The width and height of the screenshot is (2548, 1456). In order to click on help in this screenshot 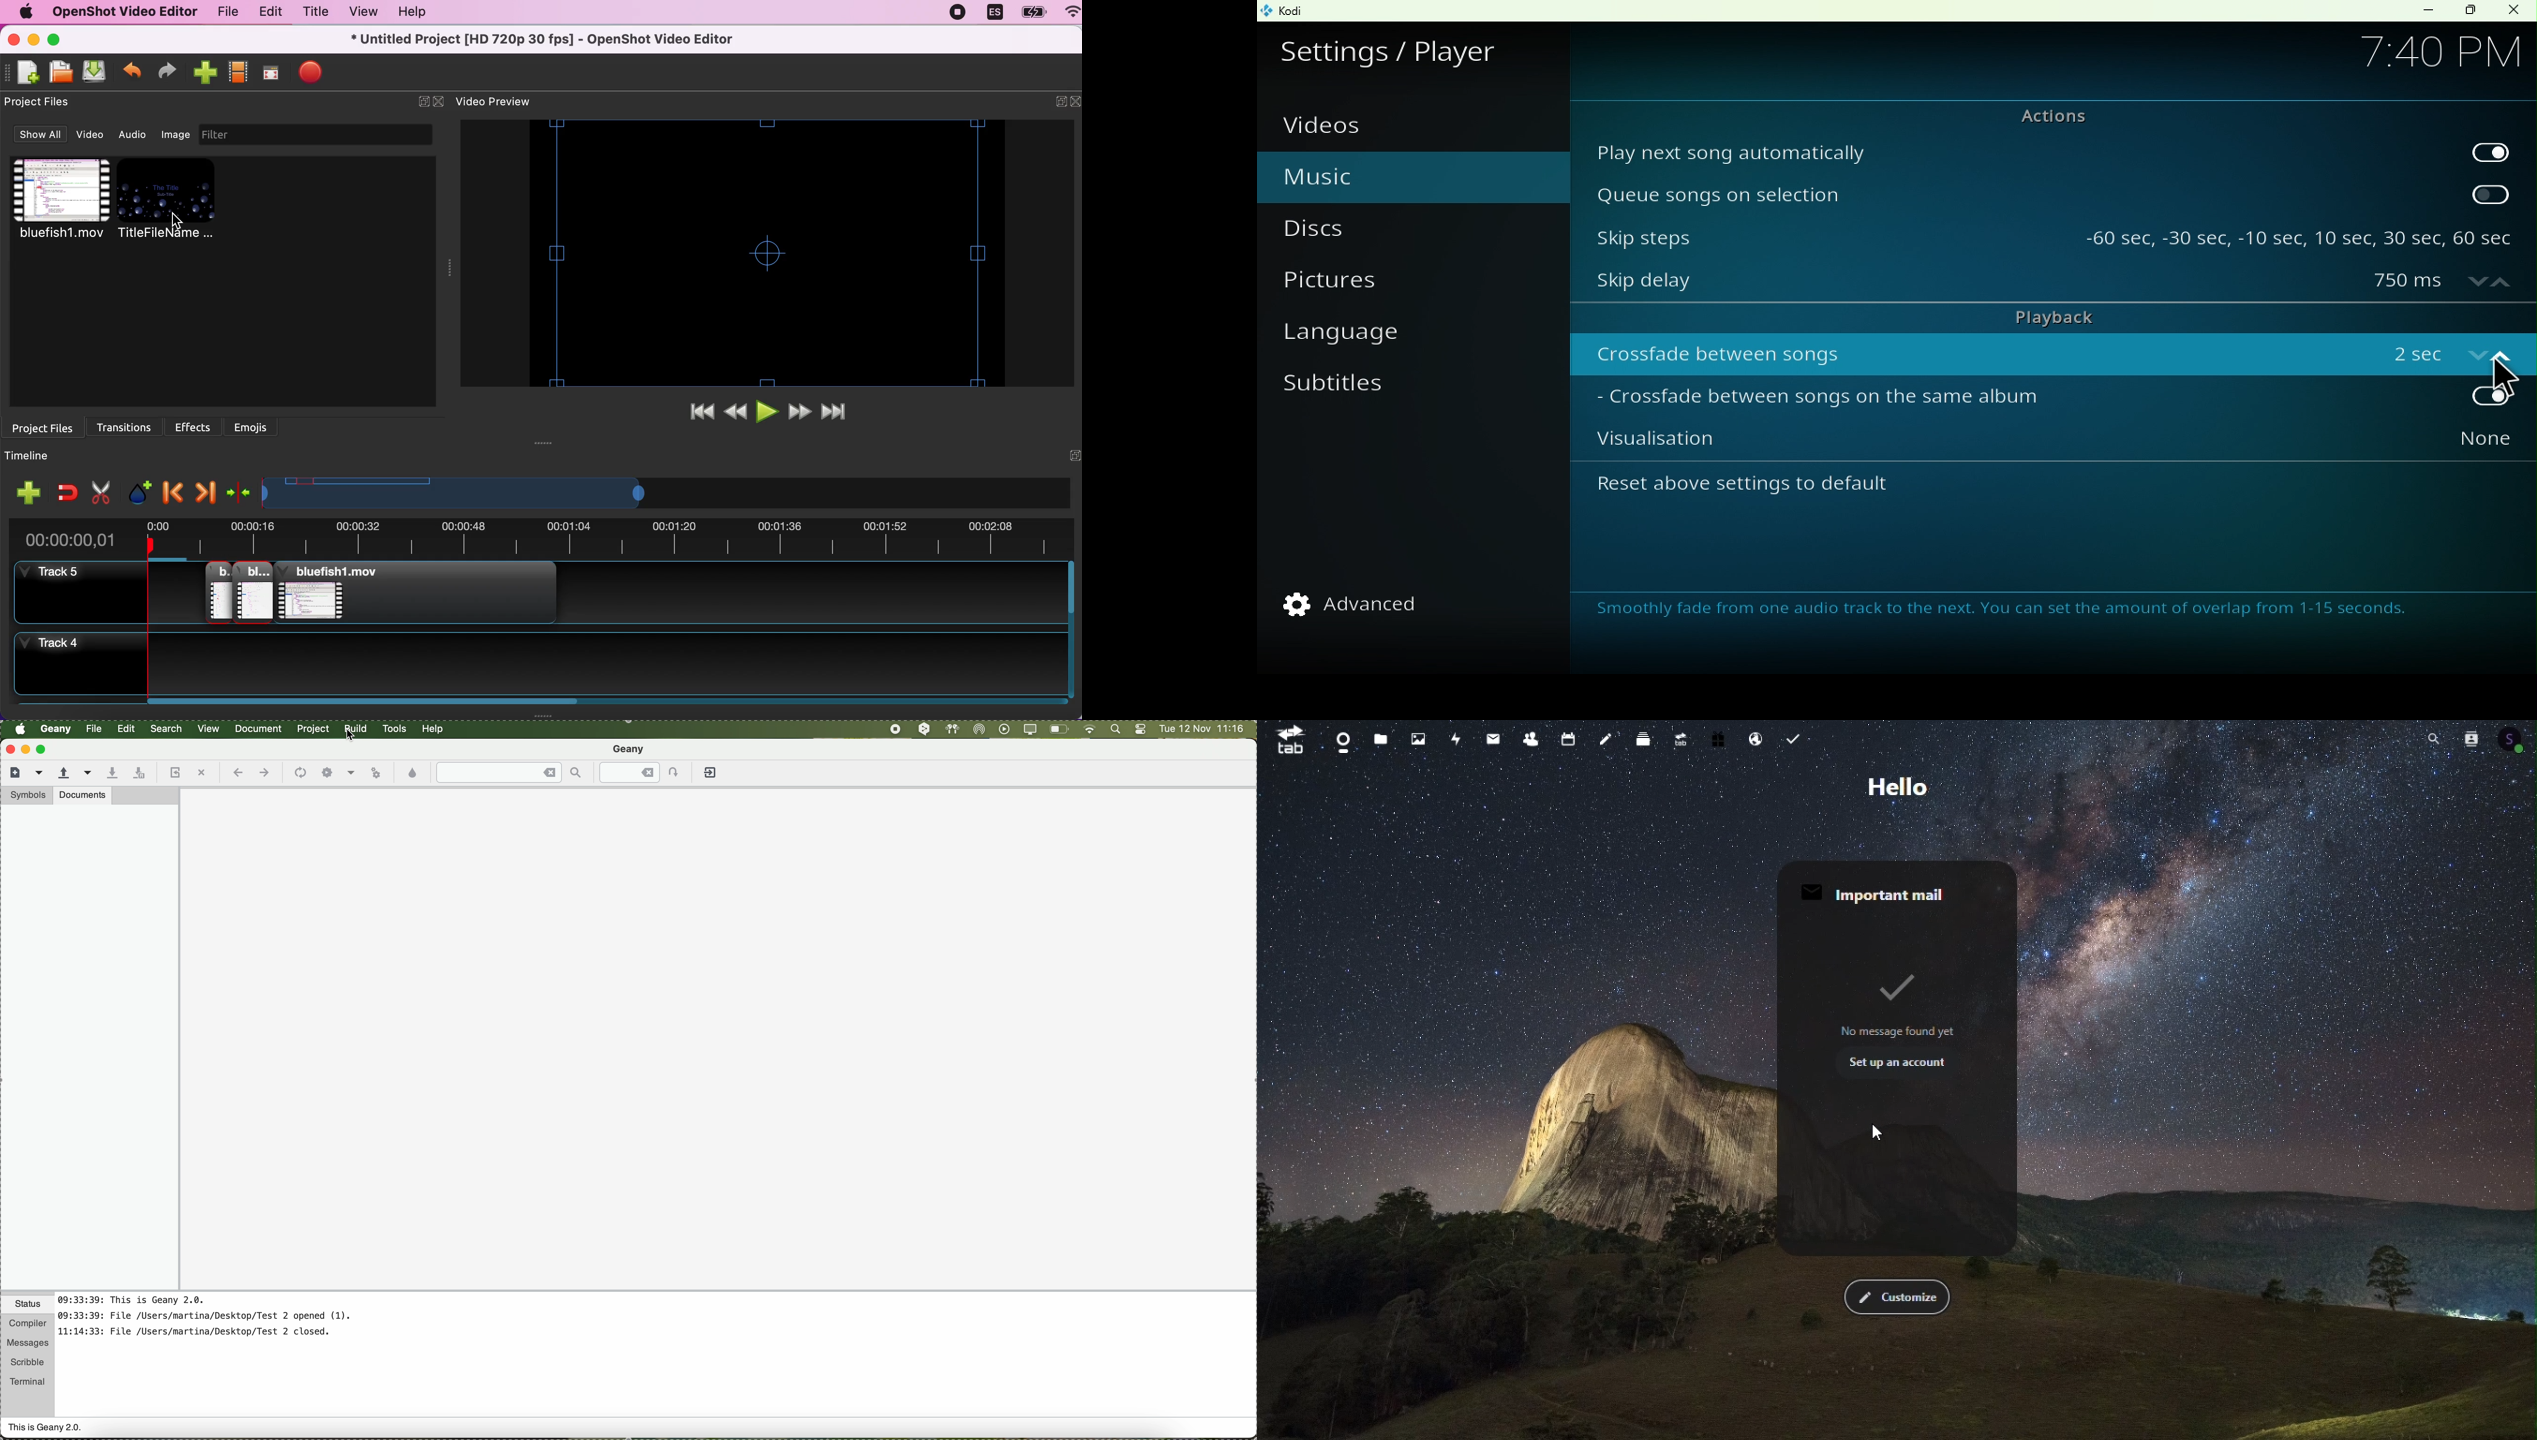, I will do `click(408, 13)`.